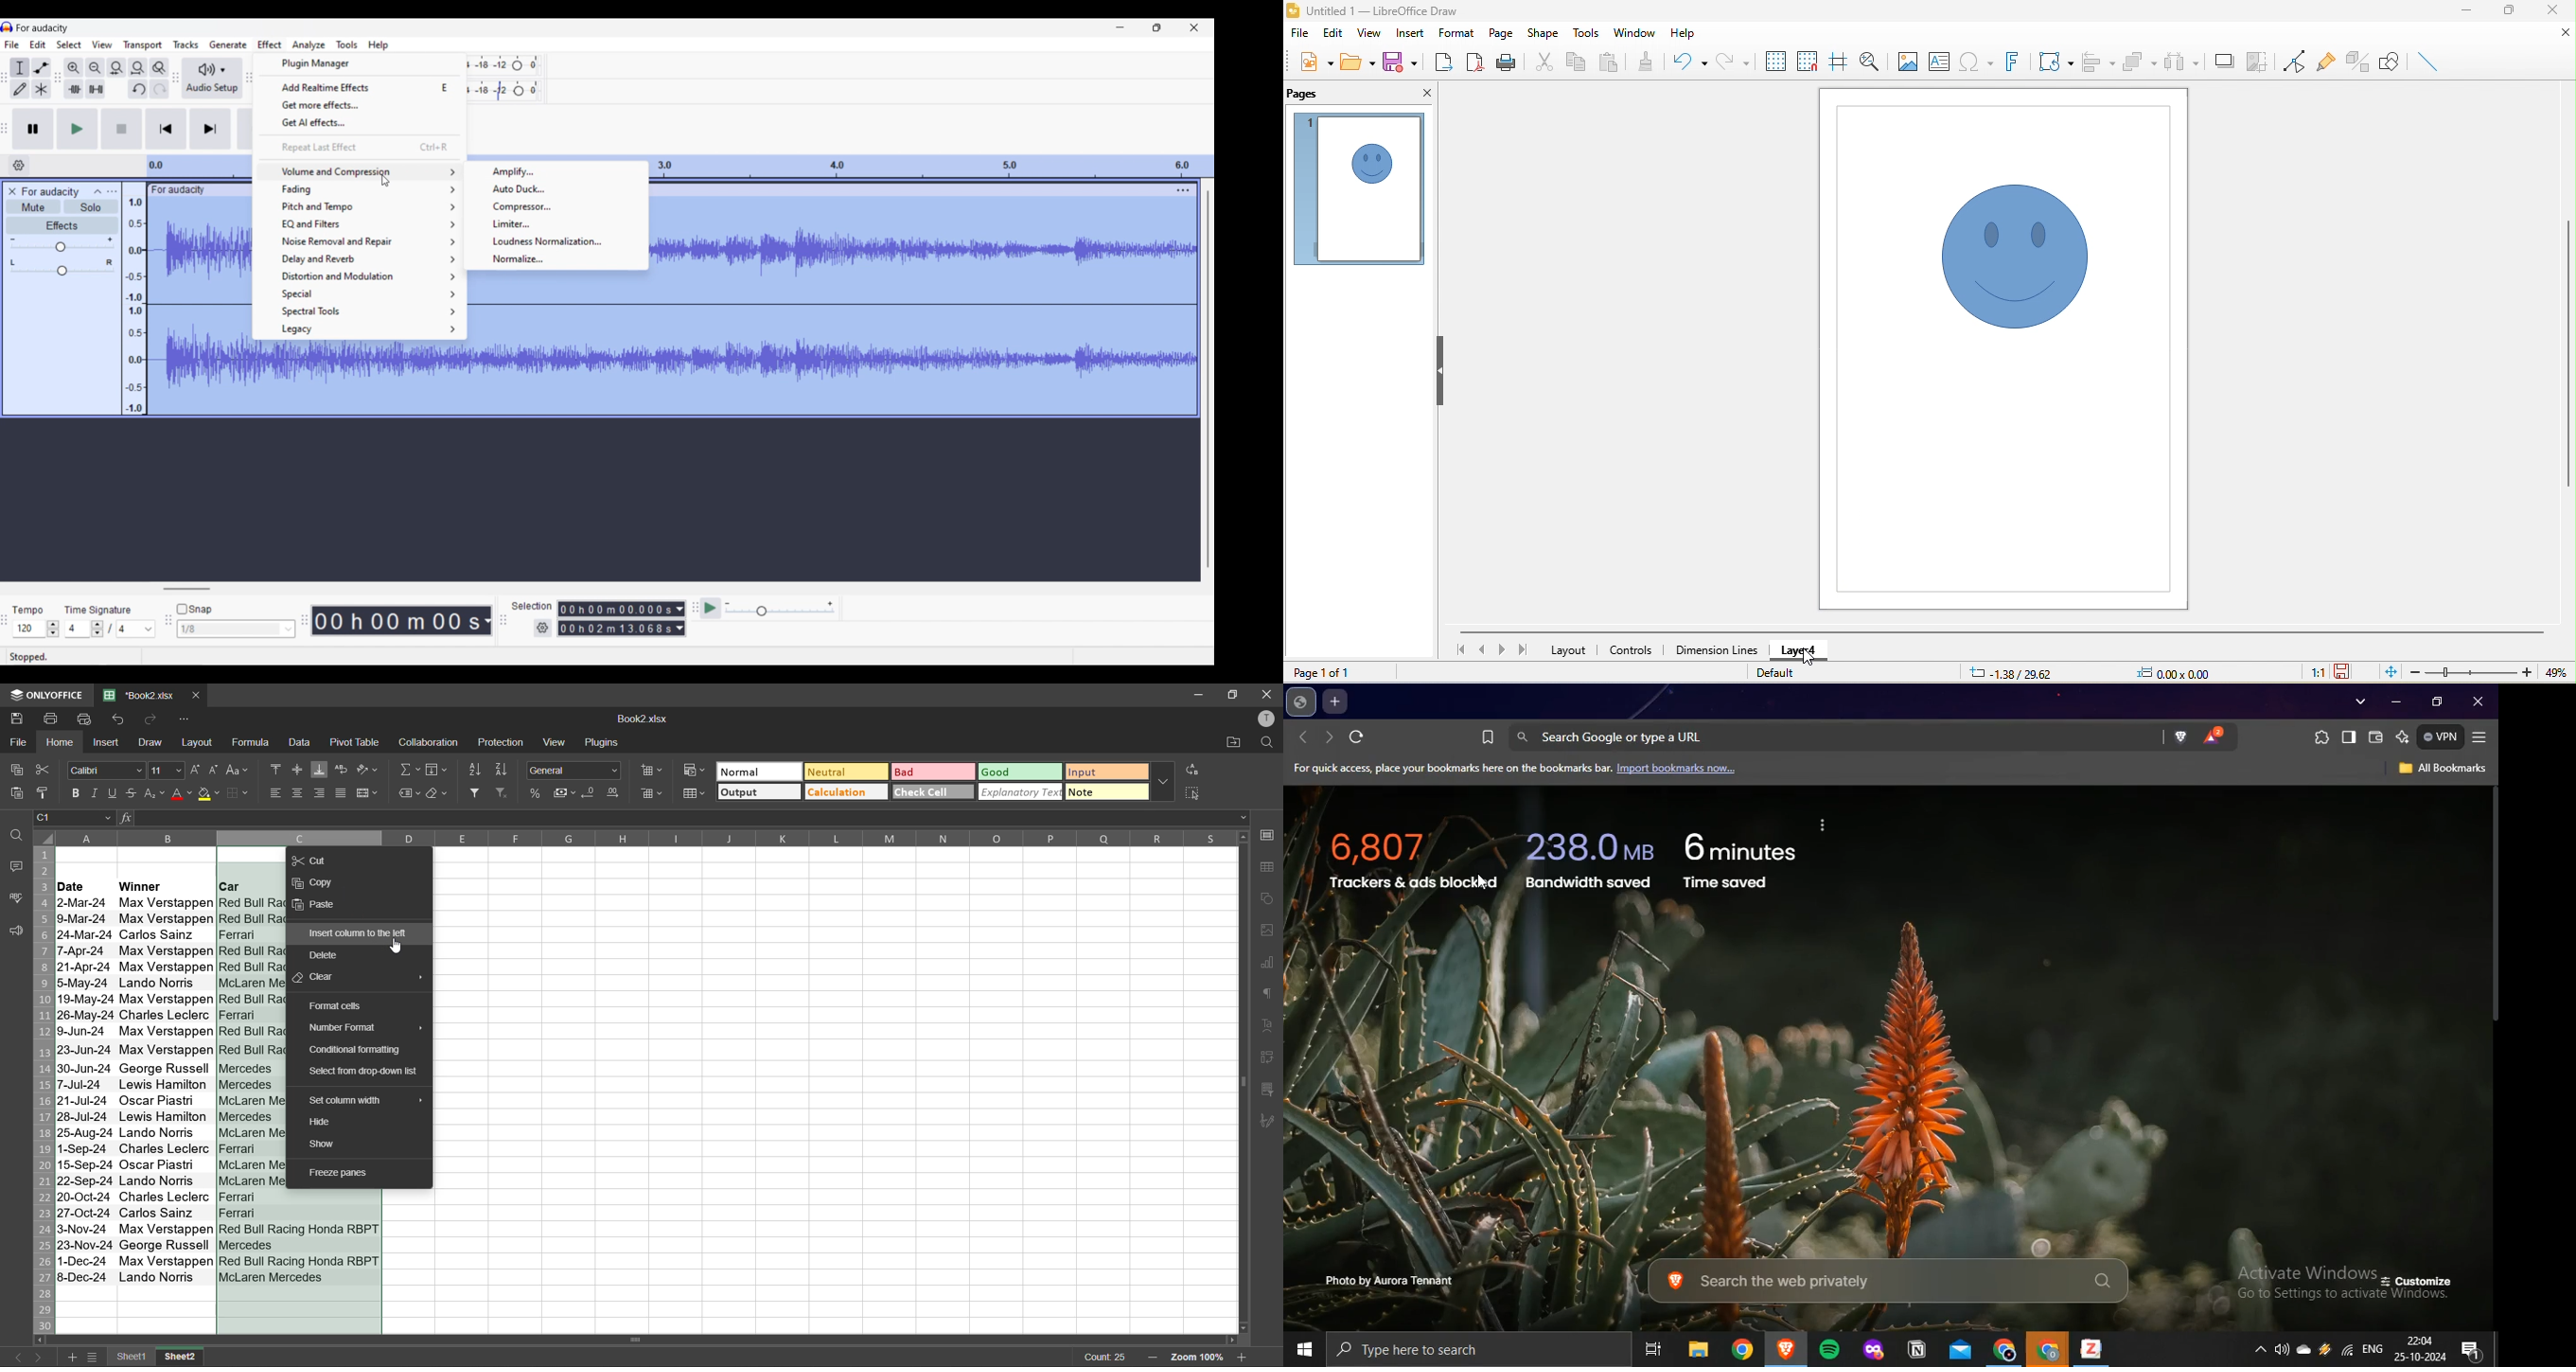 This screenshot has height=1372, width=2576. I want to click on decrement size, so click(215, 768).